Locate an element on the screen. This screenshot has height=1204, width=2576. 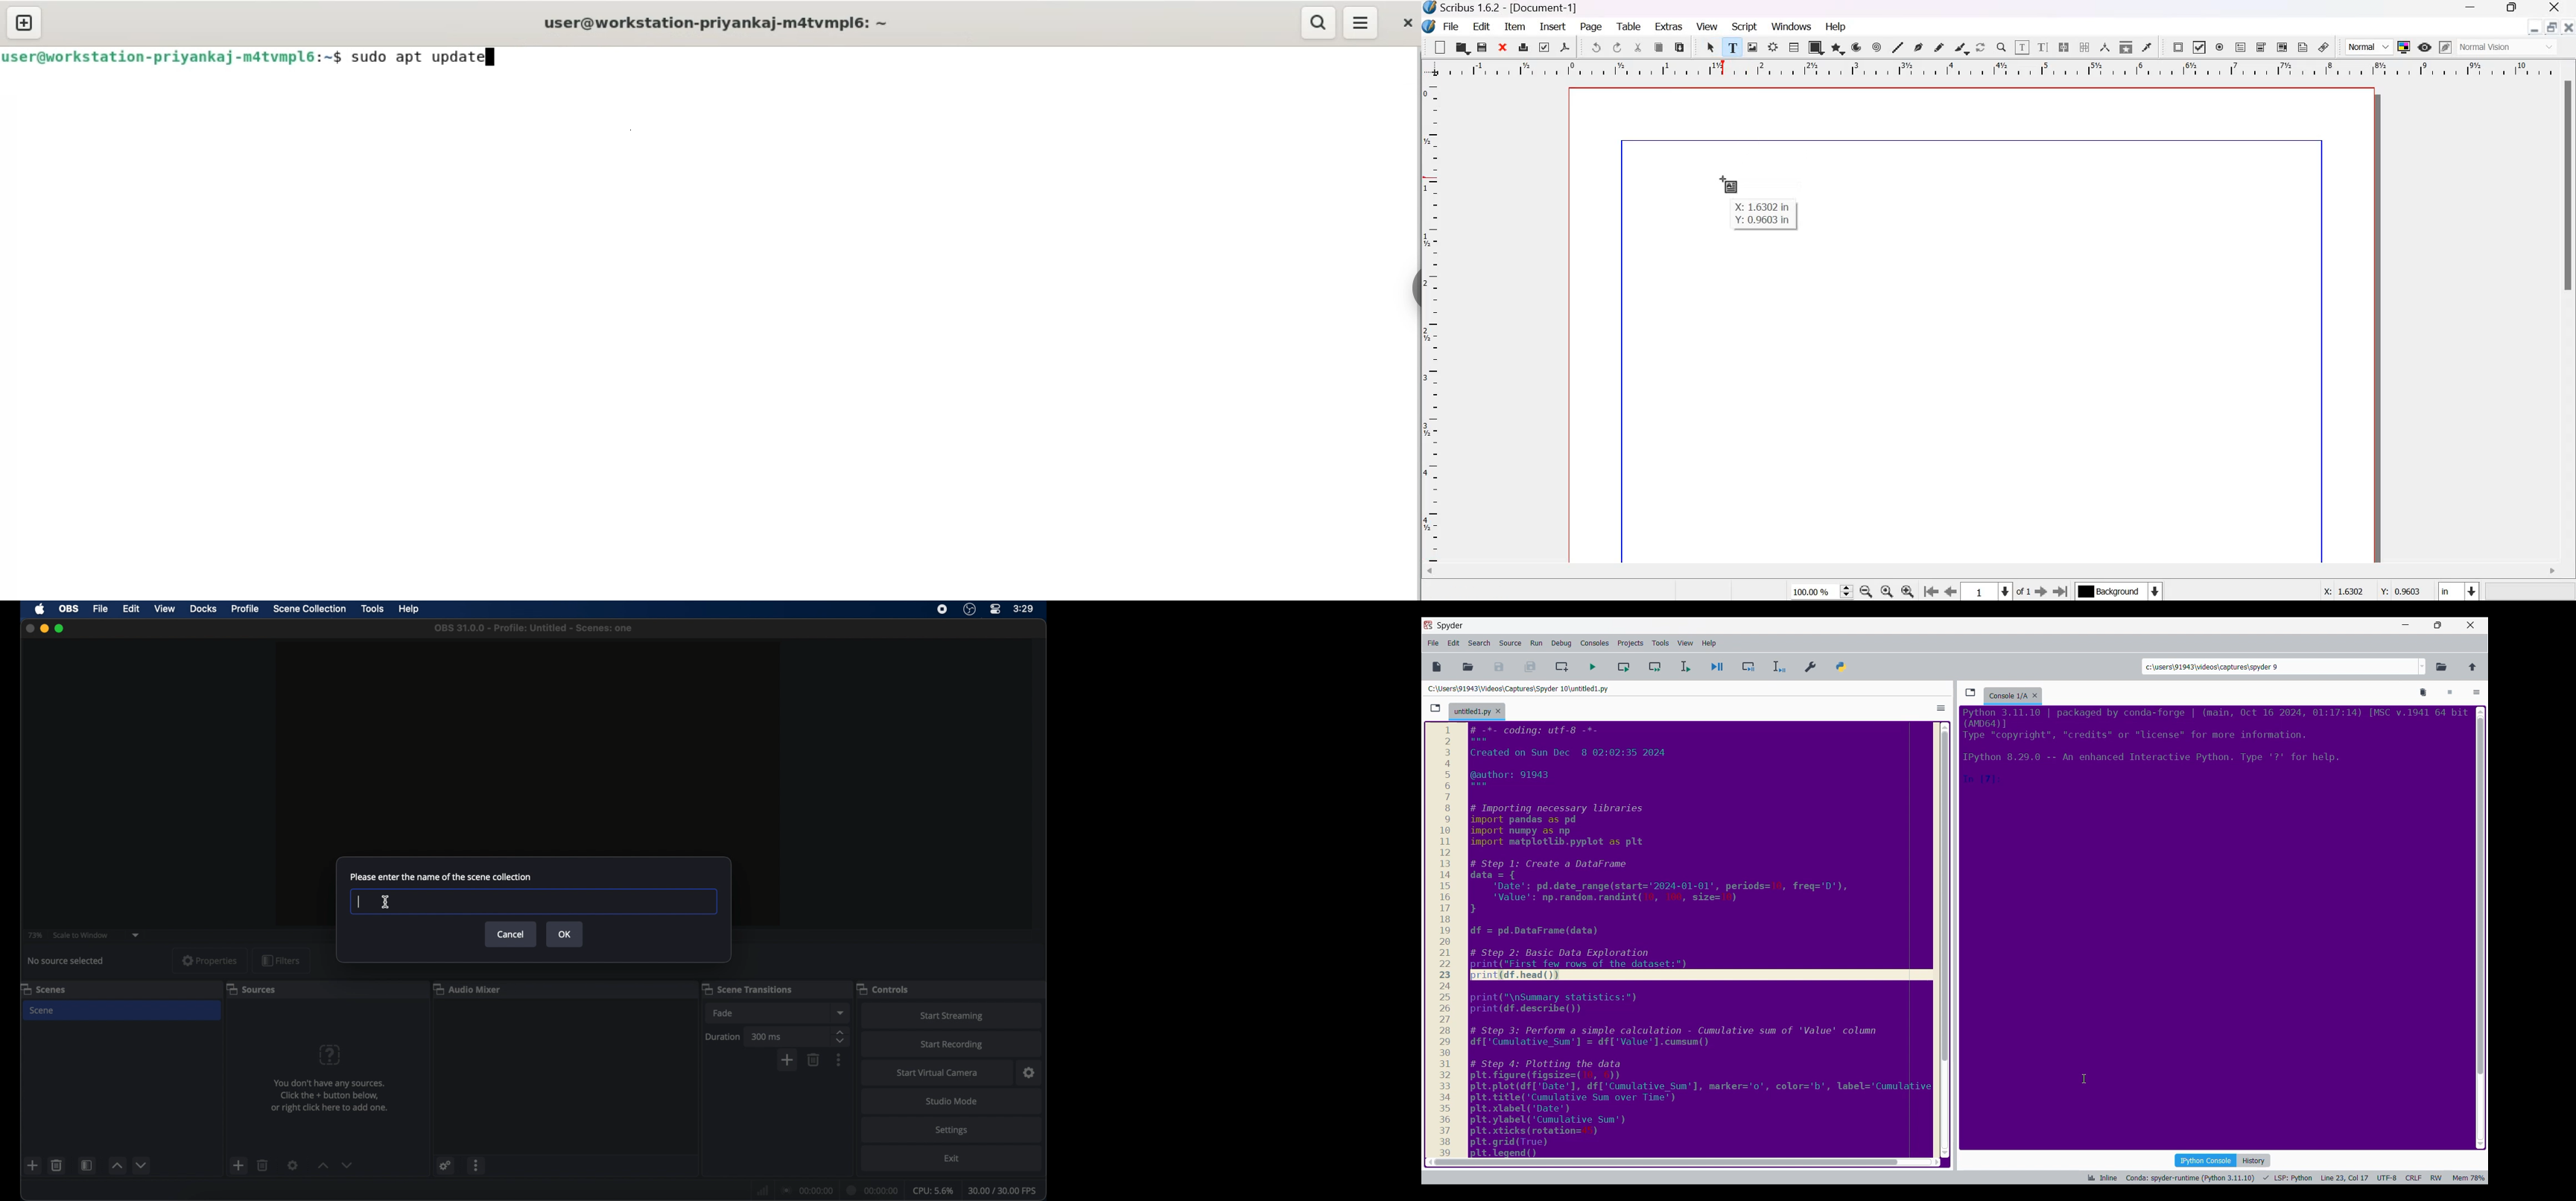
control center is located at coordinates (996, 609).